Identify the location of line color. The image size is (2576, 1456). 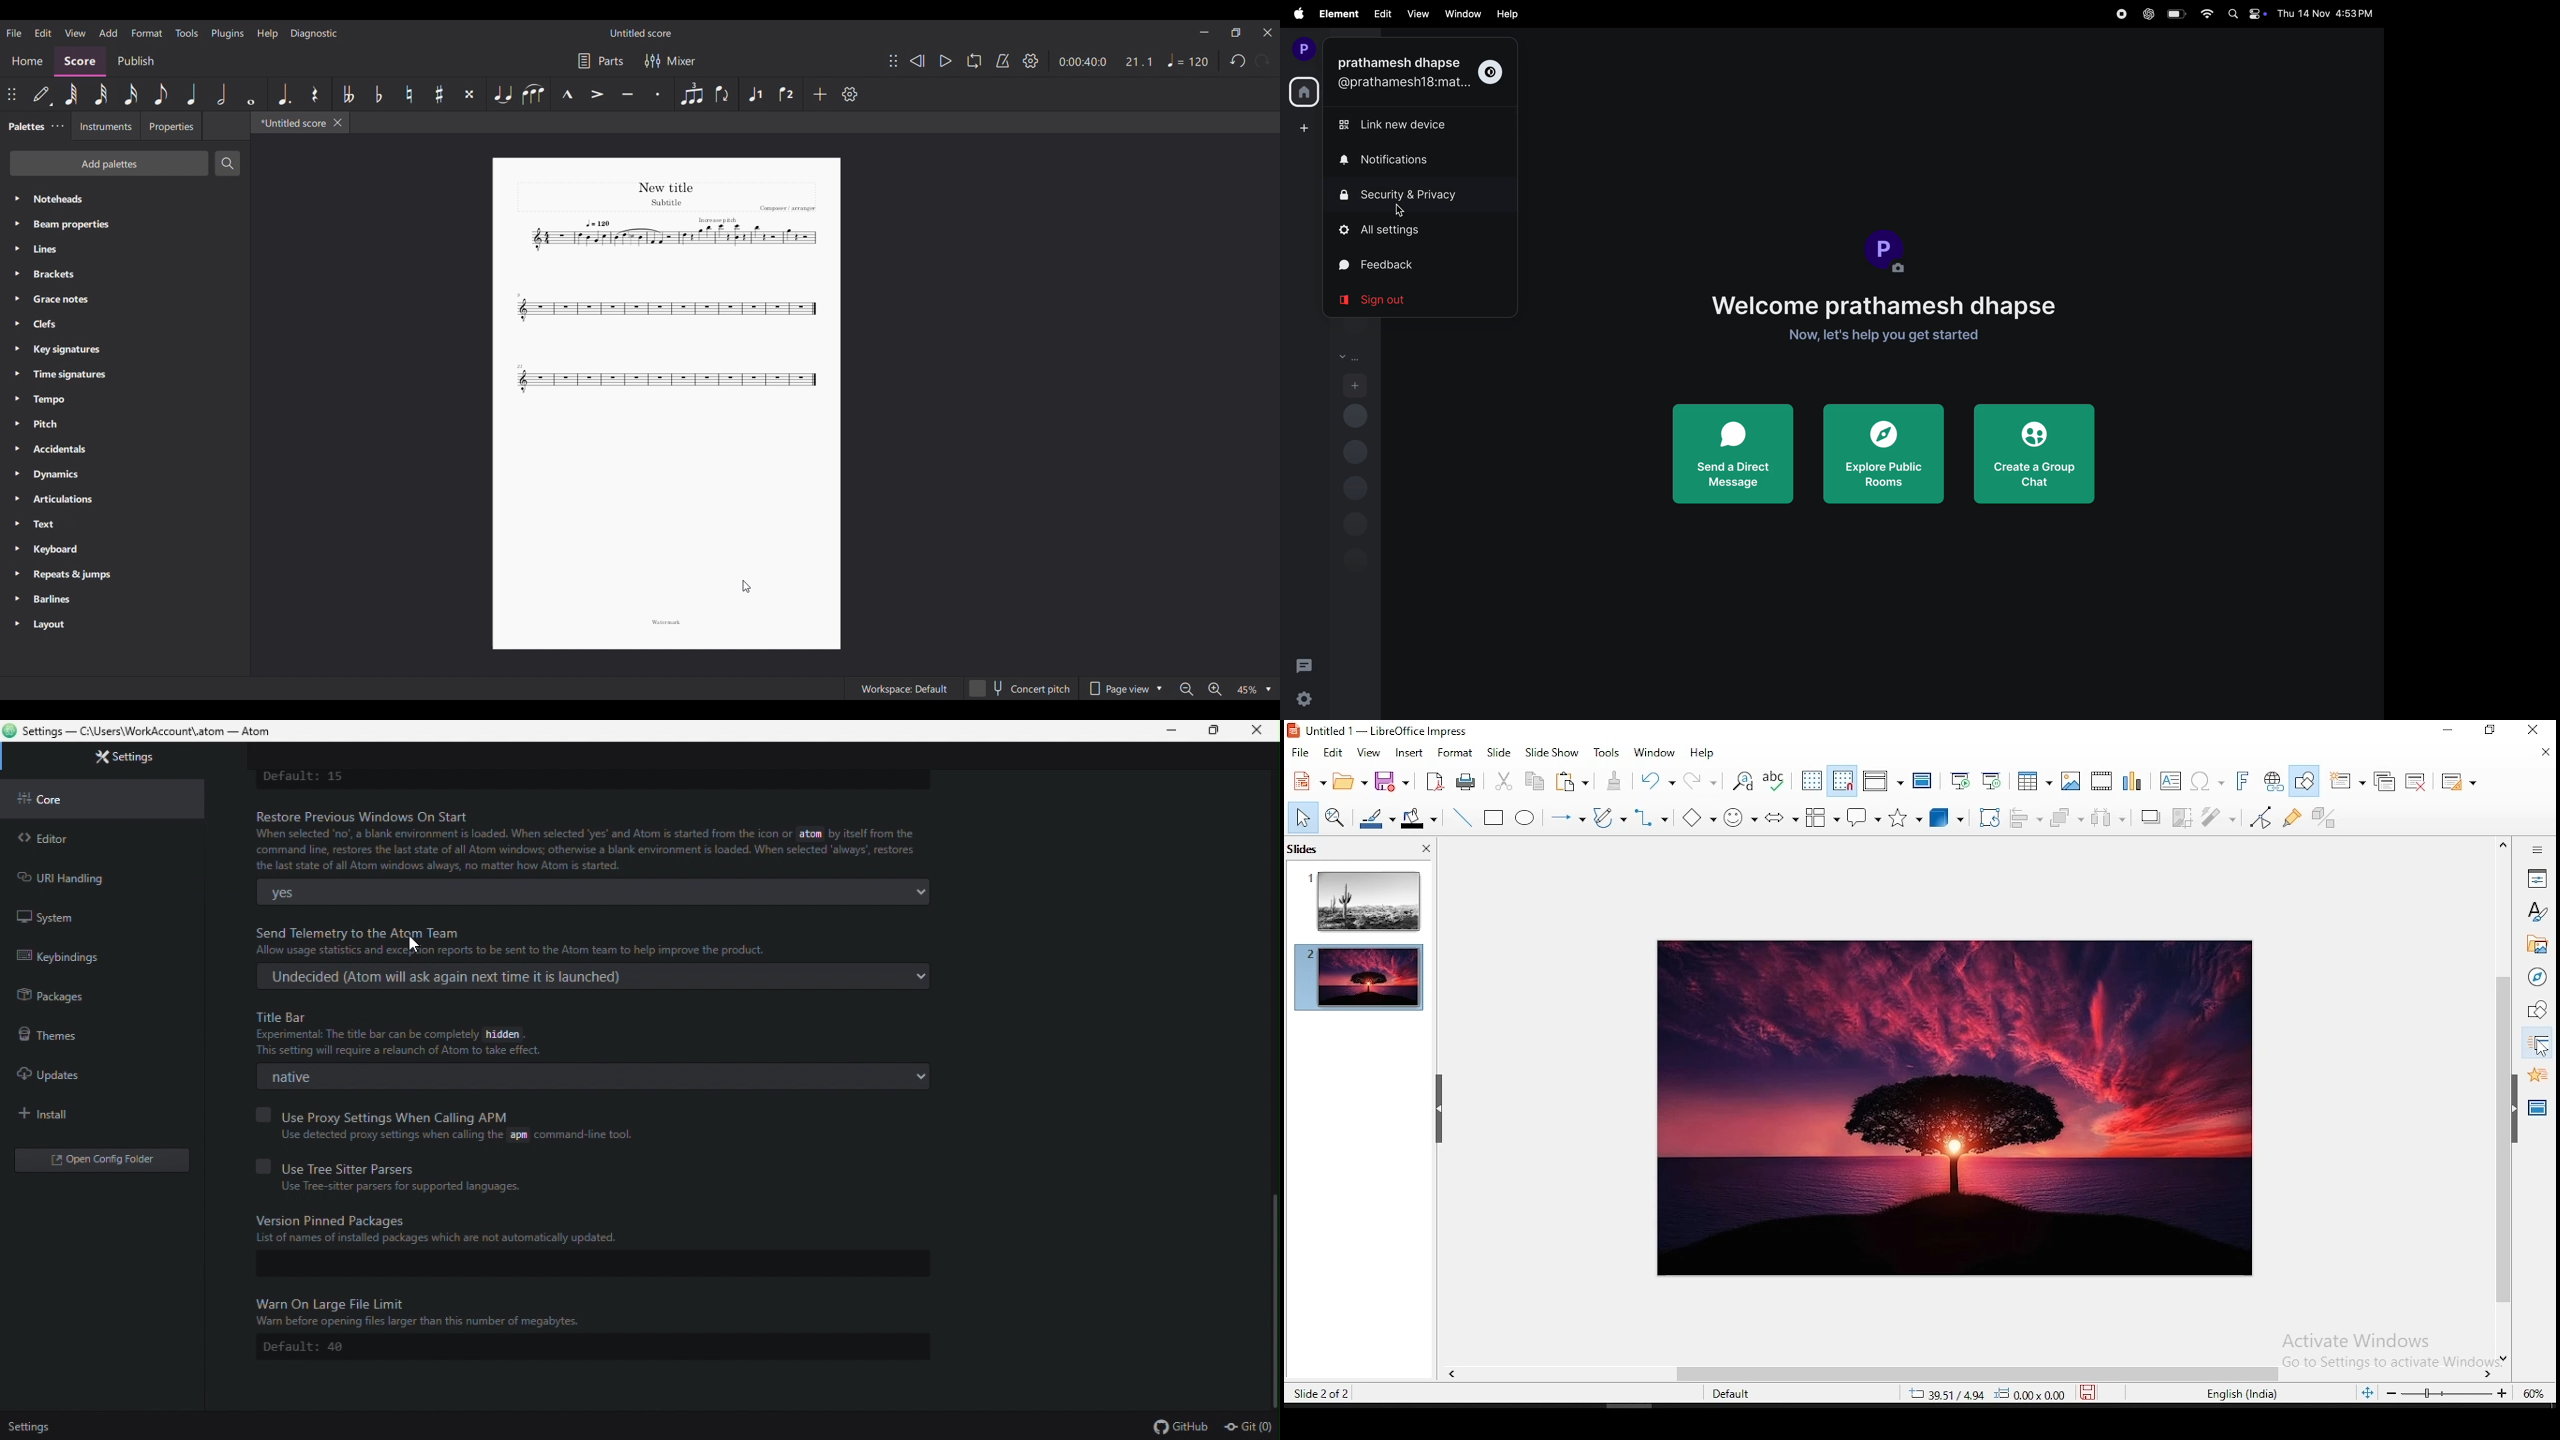
(1376, 818).